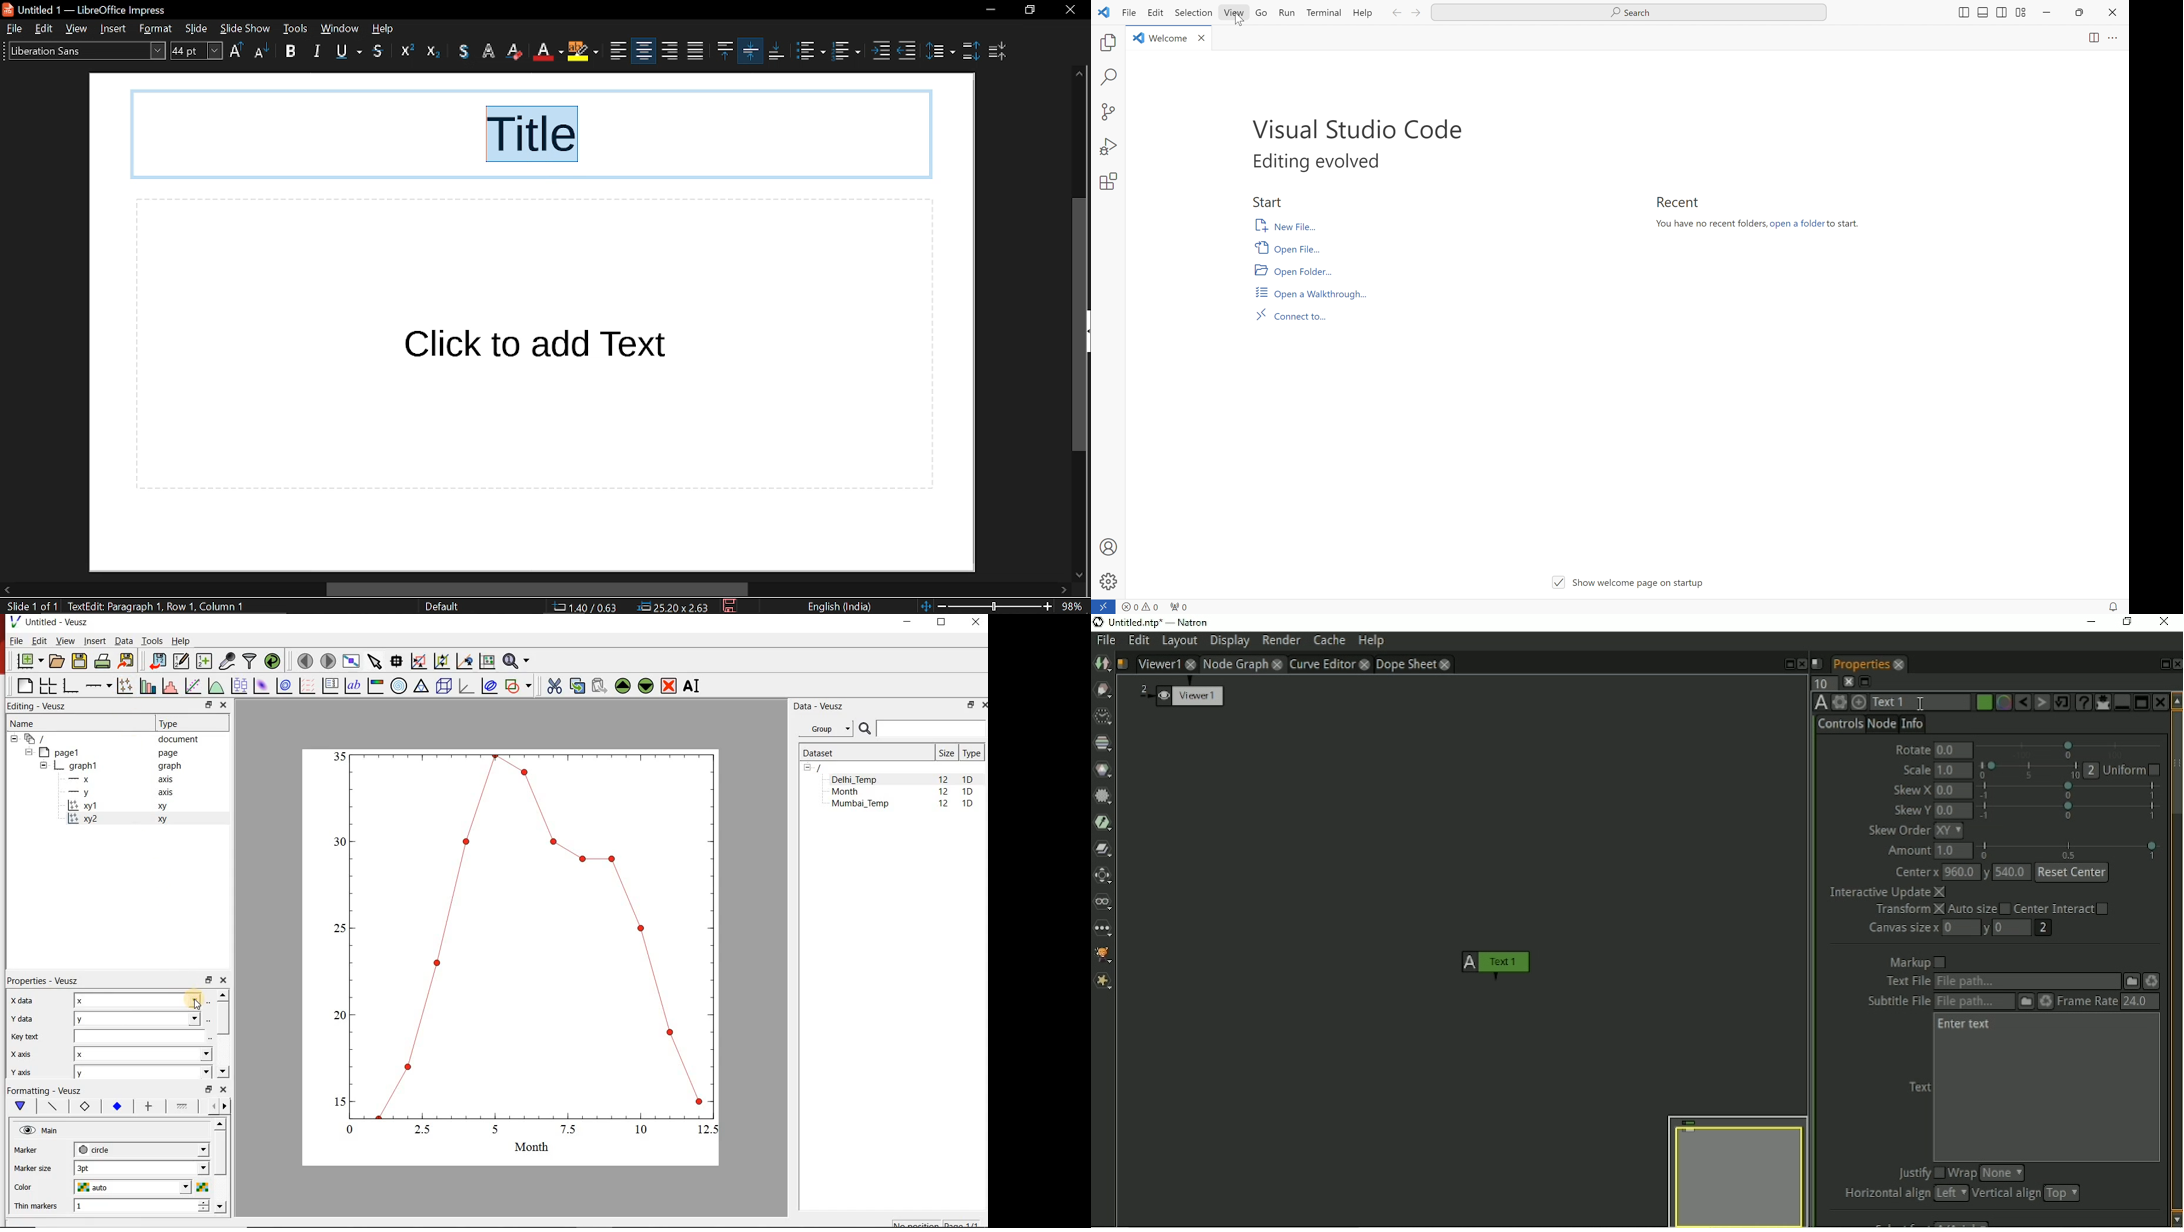 Image resolution: width=2184 pixels, height=1232 pixels. Describe the element at coordinates (443, 686) in the screenshot. I see `3d scene` at that location.